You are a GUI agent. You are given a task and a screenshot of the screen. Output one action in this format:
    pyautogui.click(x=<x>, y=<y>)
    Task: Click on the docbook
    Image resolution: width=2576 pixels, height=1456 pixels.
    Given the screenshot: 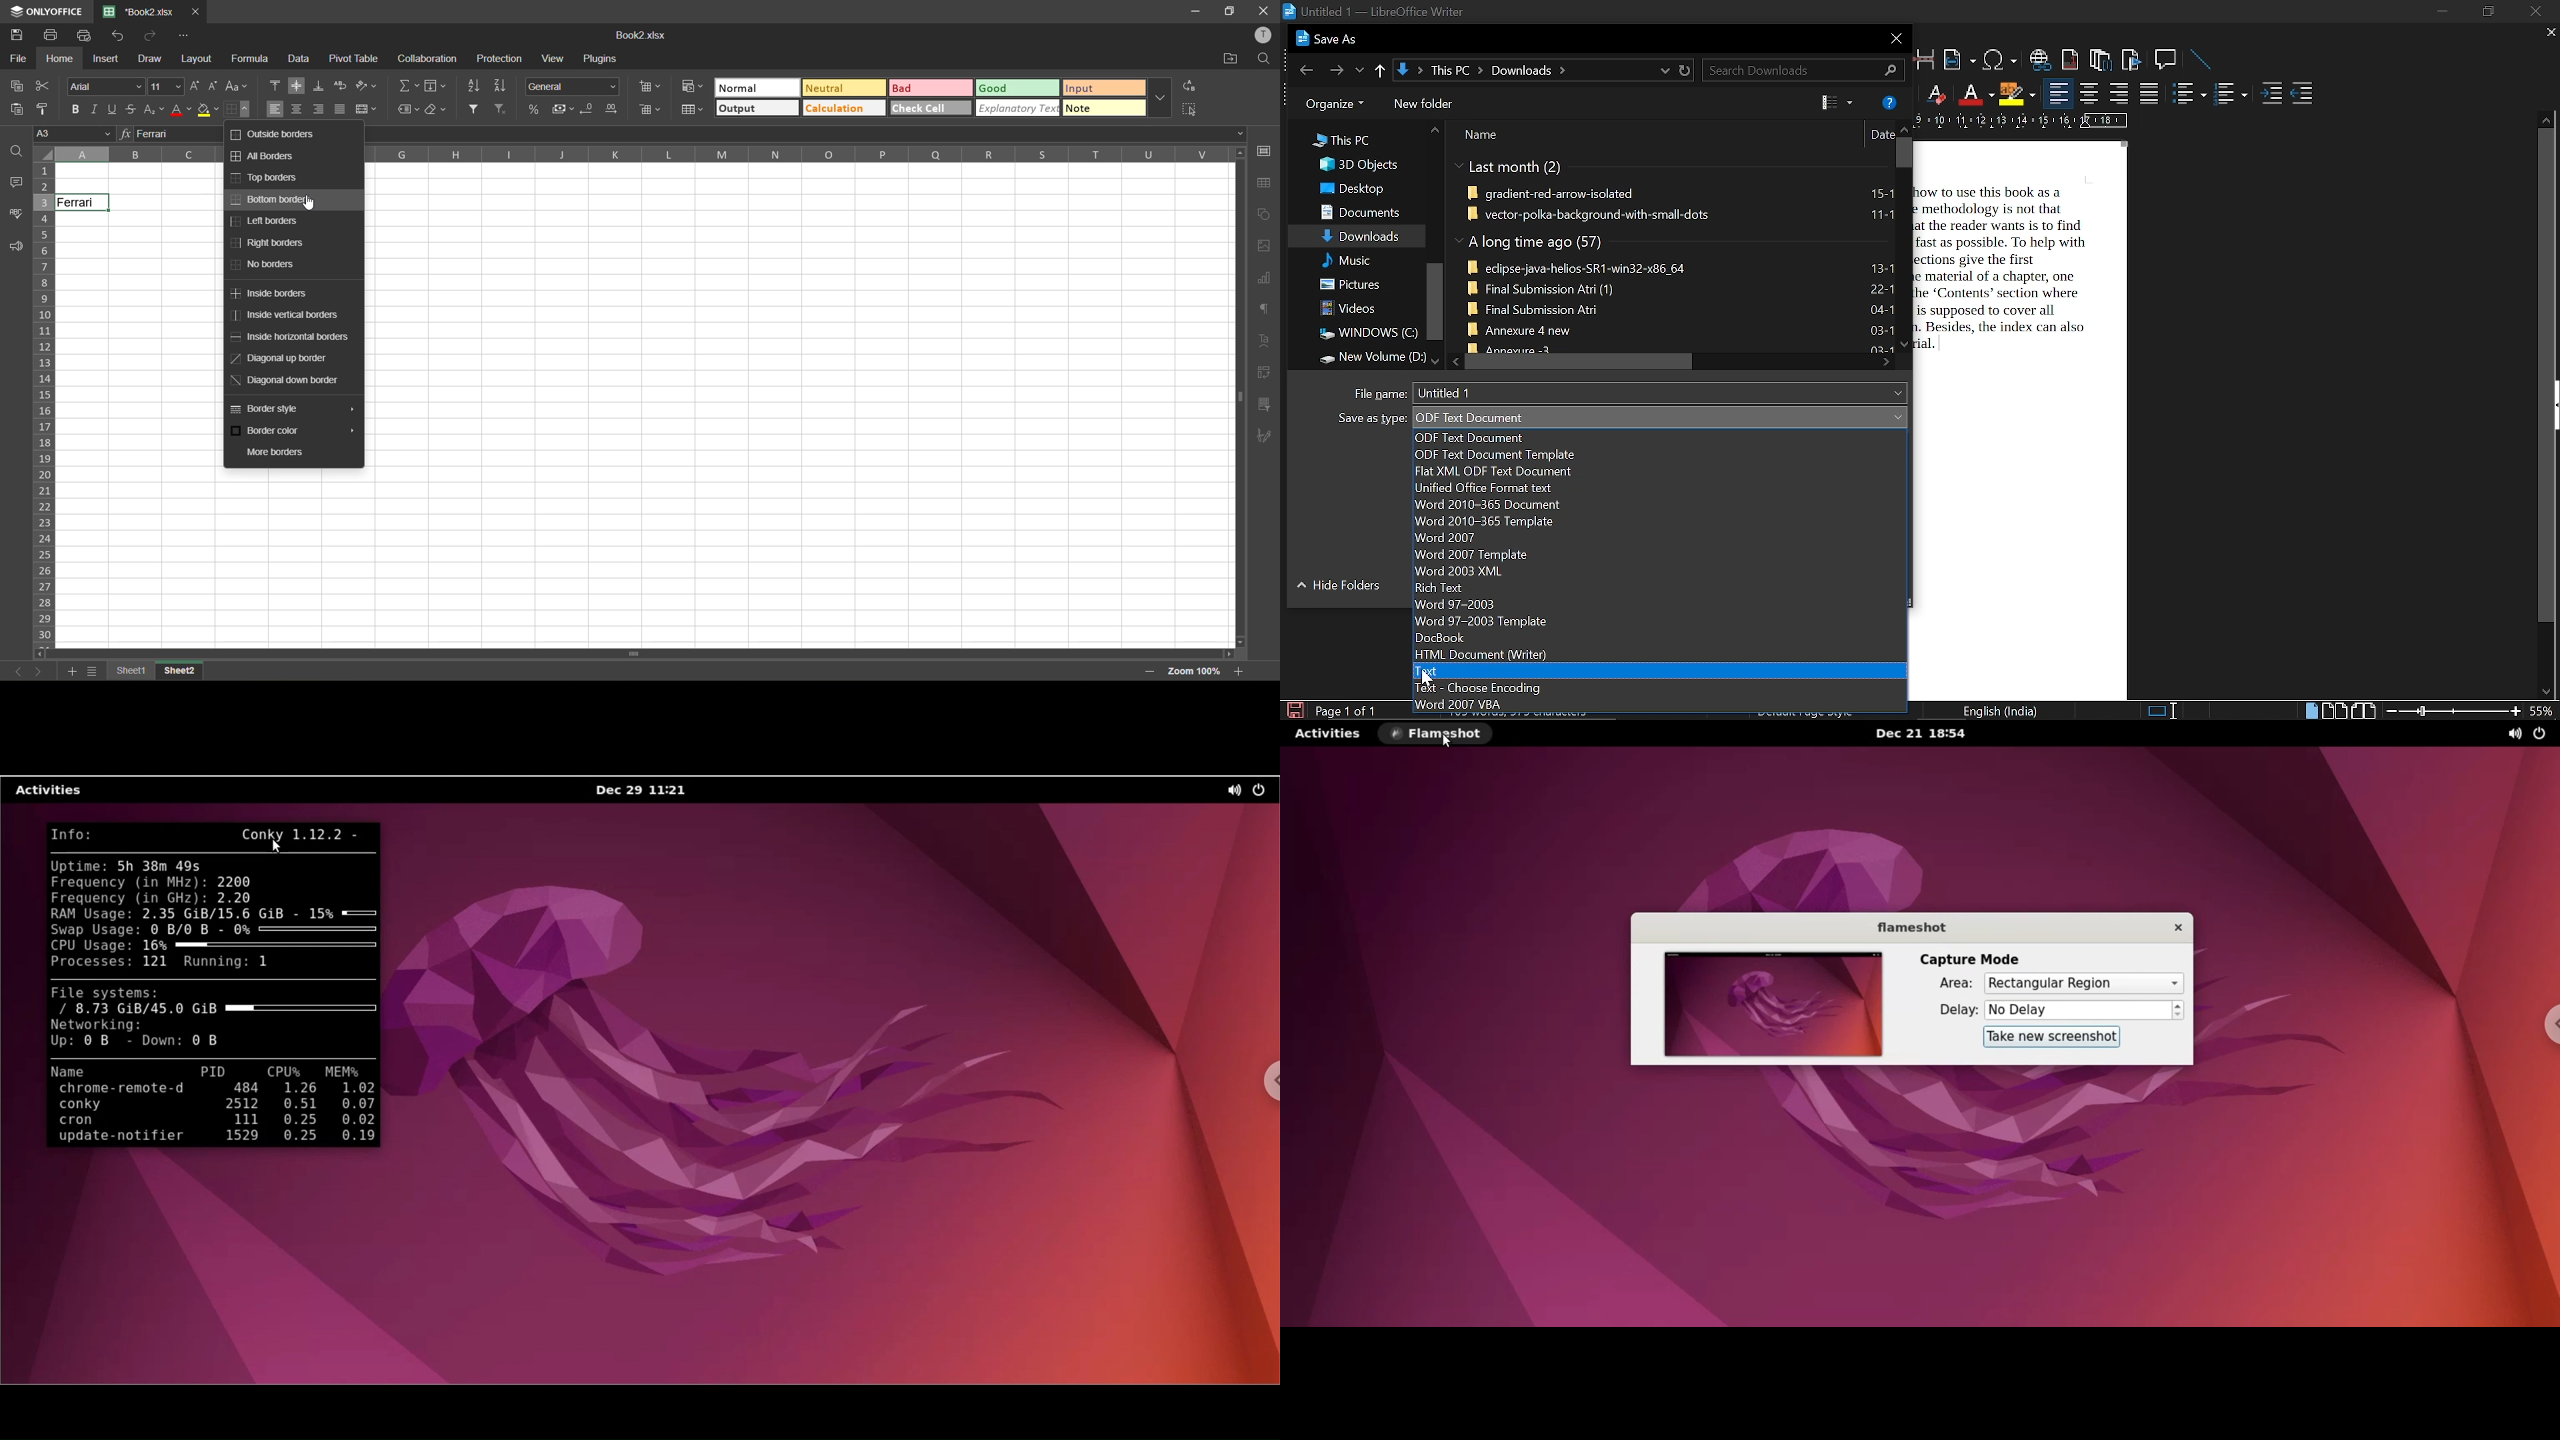 What is the action you would take?
    pyautogui.click(x=1660, y=639)
    